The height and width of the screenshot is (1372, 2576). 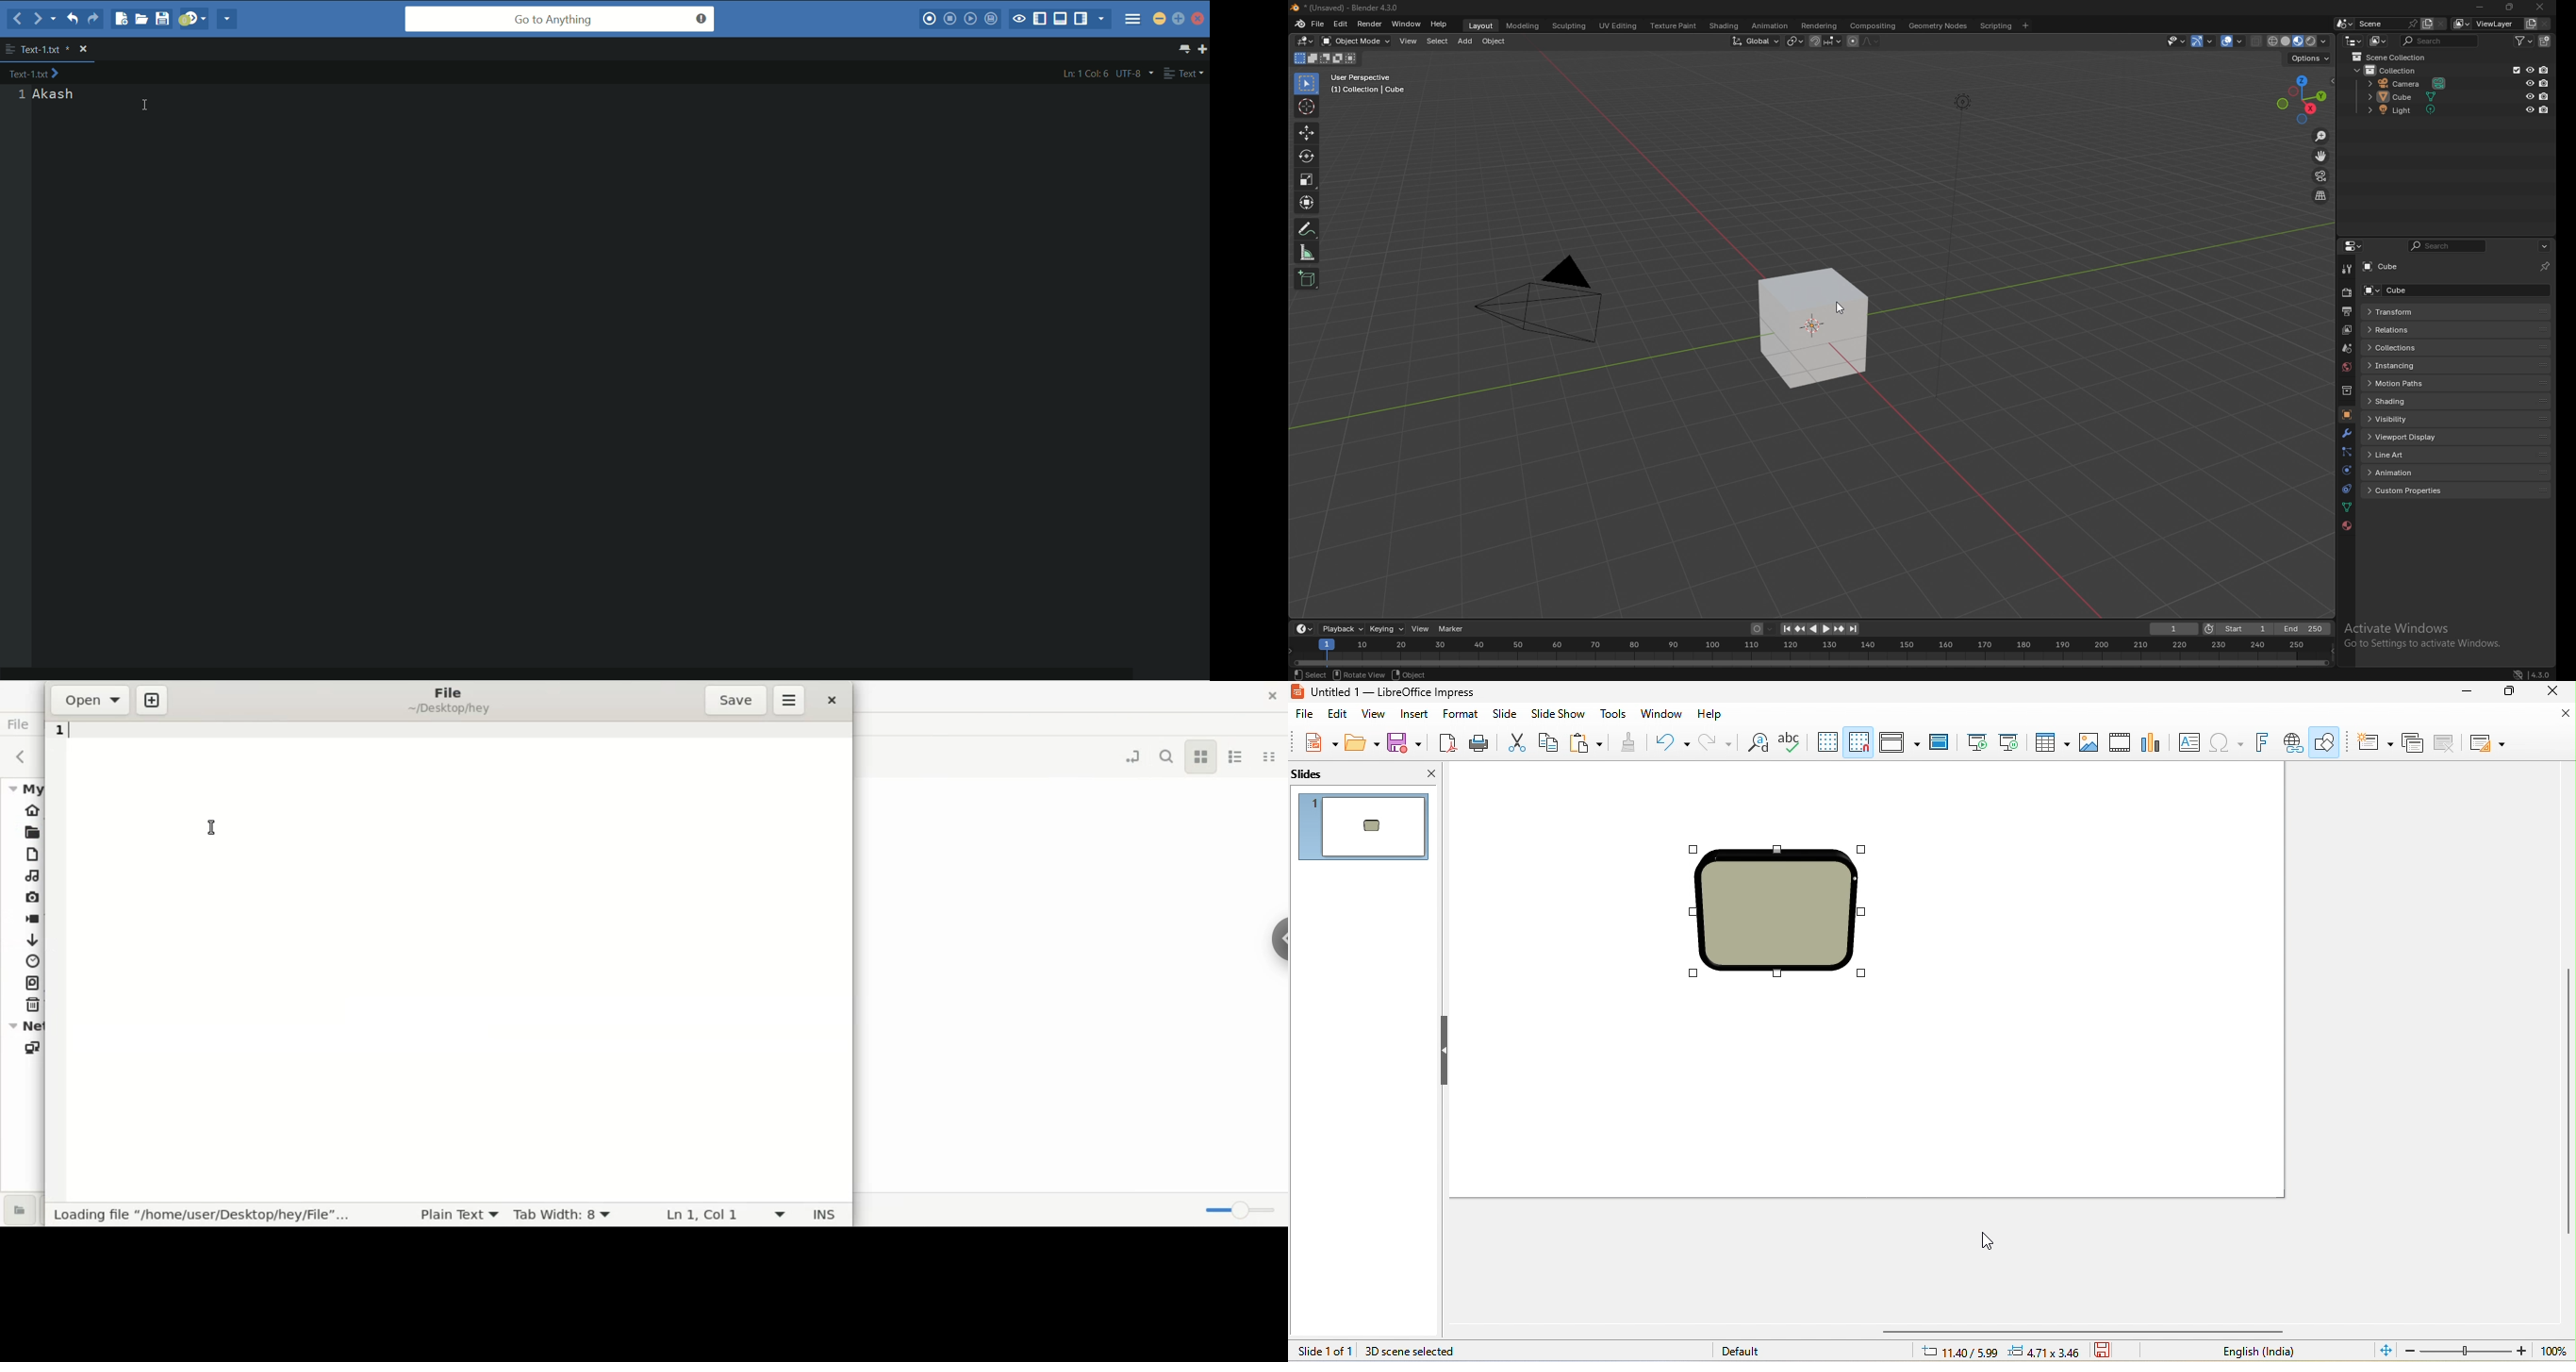 What do you see at coordinates (1975, 741) in the screenshot?
I see `start from first slide` at bounding box center [1975, 741].